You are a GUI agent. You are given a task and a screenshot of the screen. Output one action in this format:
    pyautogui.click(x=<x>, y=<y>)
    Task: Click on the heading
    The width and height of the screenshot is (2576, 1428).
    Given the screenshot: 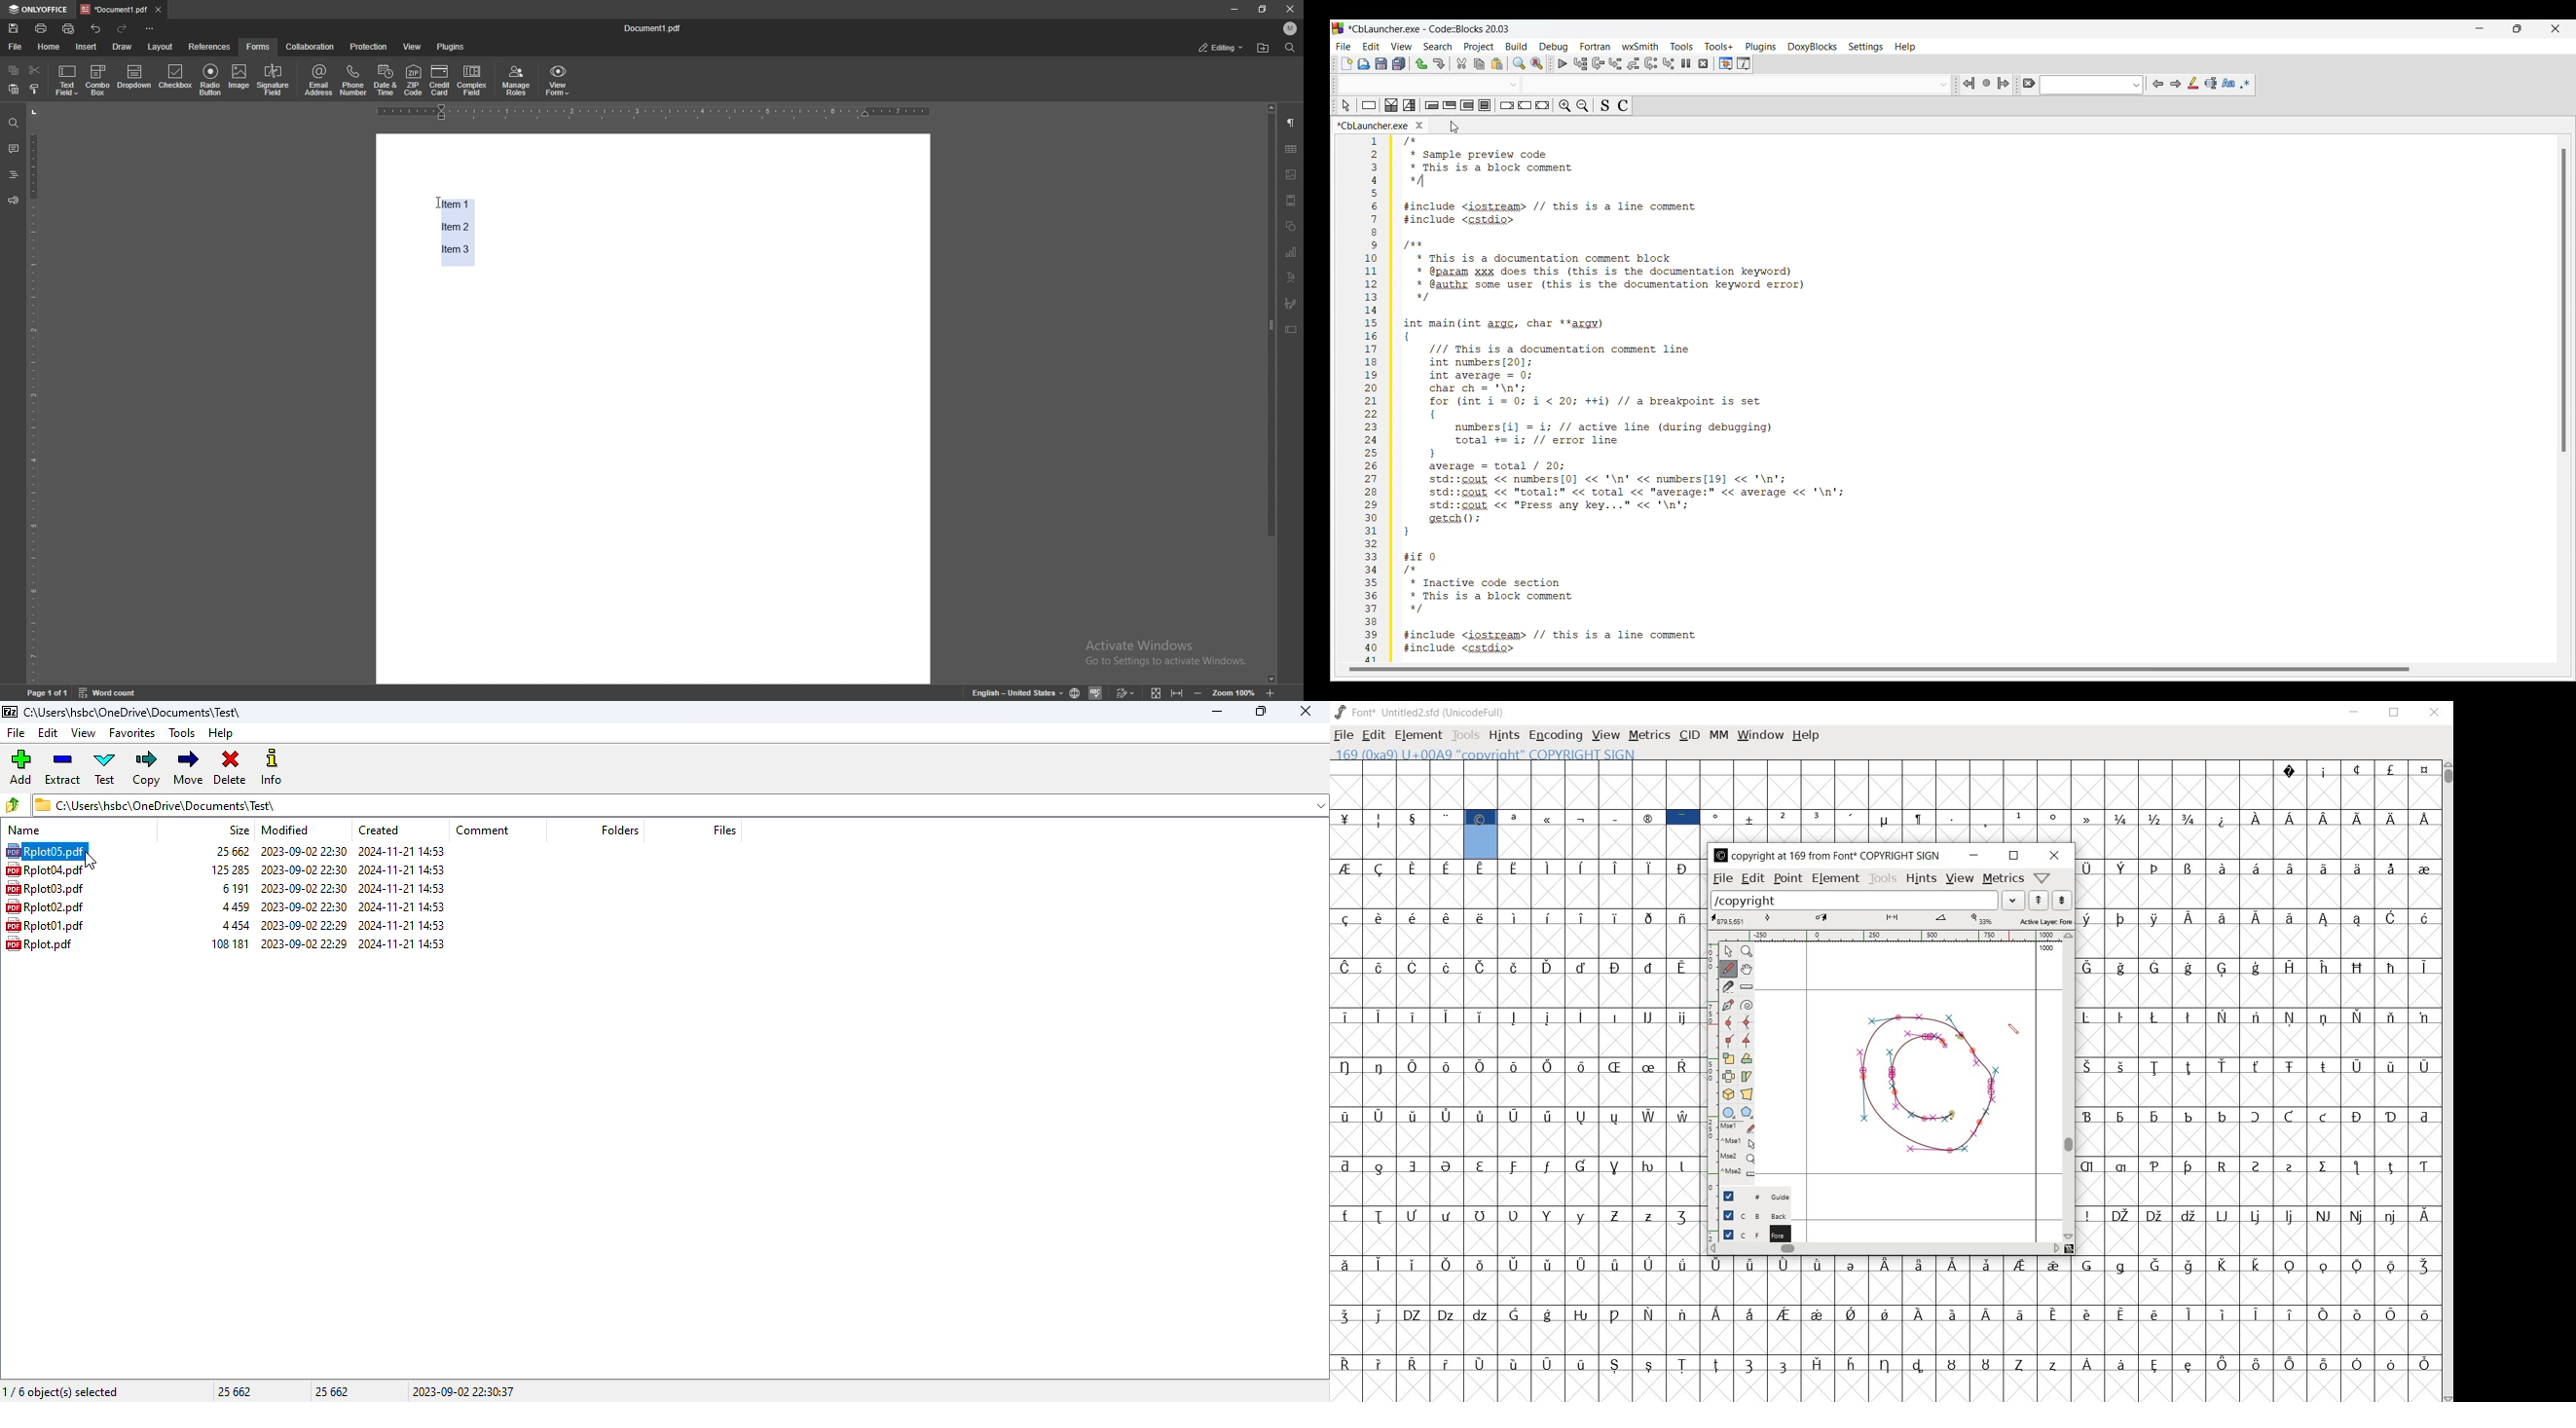 What is the action you would take?
    pyautogui.click(x=13, y=175)
    